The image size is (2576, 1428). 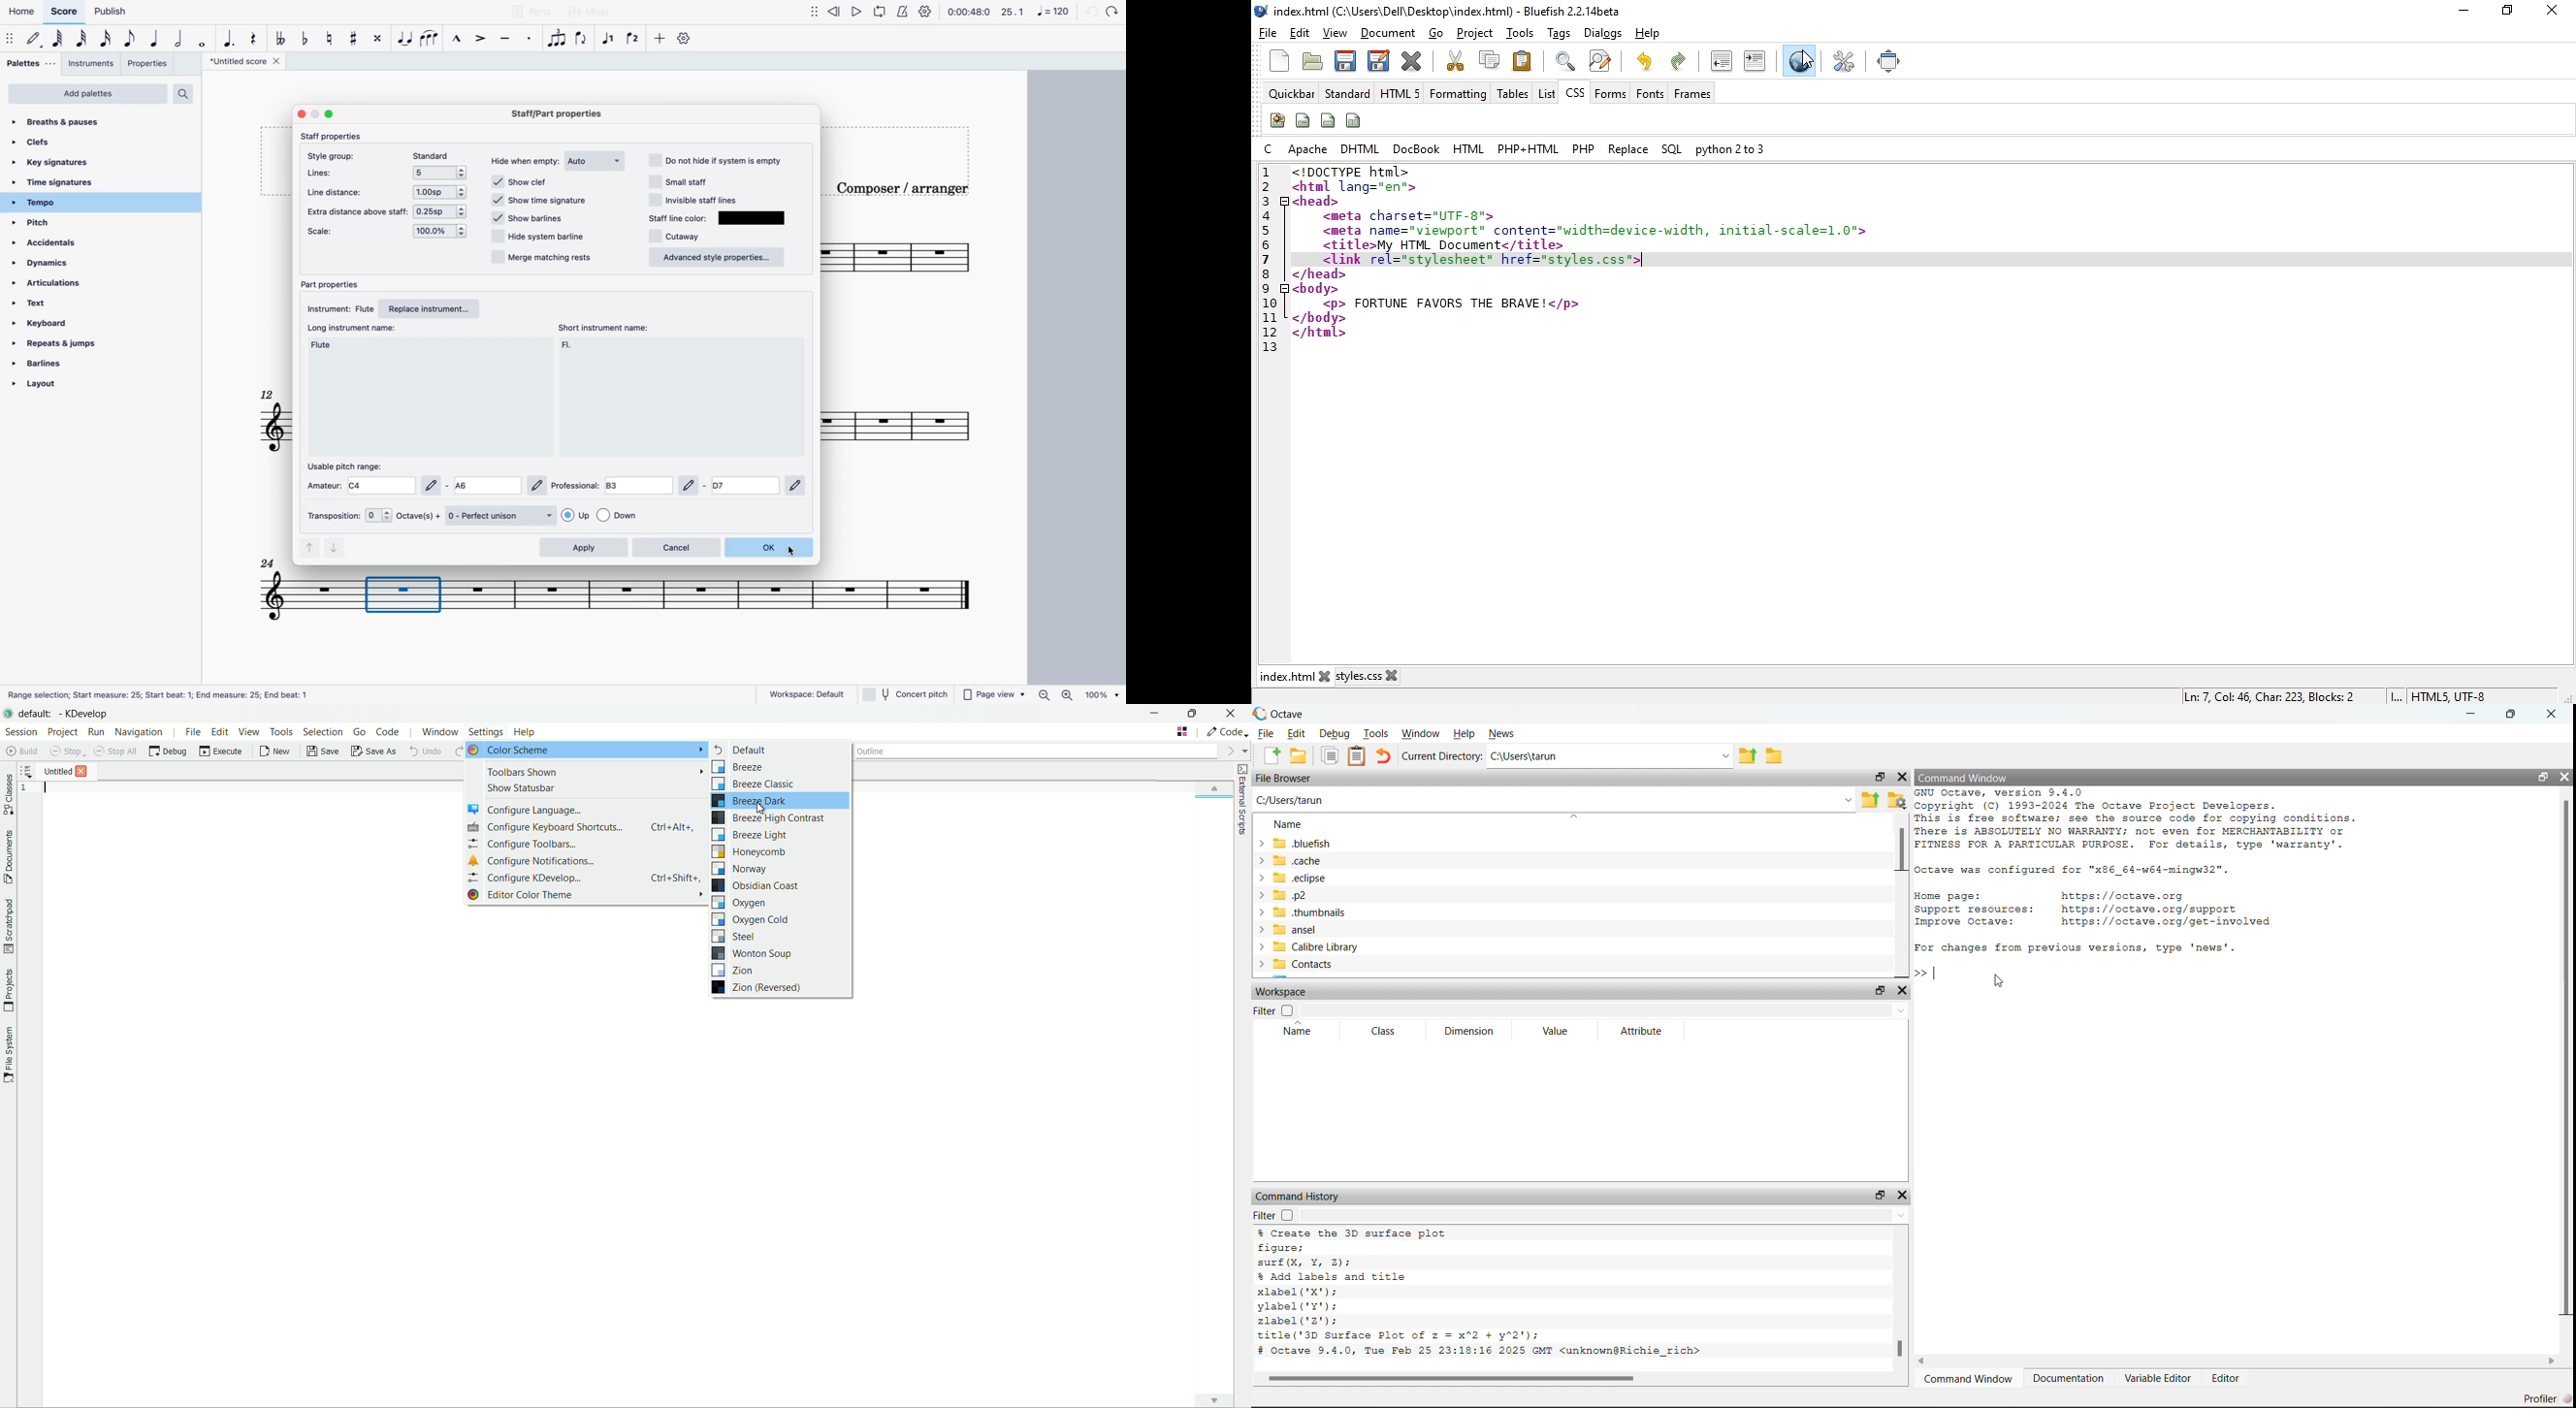 I want to click on Octave was configured for "x86 64-w64-mingw32"., so click(x=2076, y=869).